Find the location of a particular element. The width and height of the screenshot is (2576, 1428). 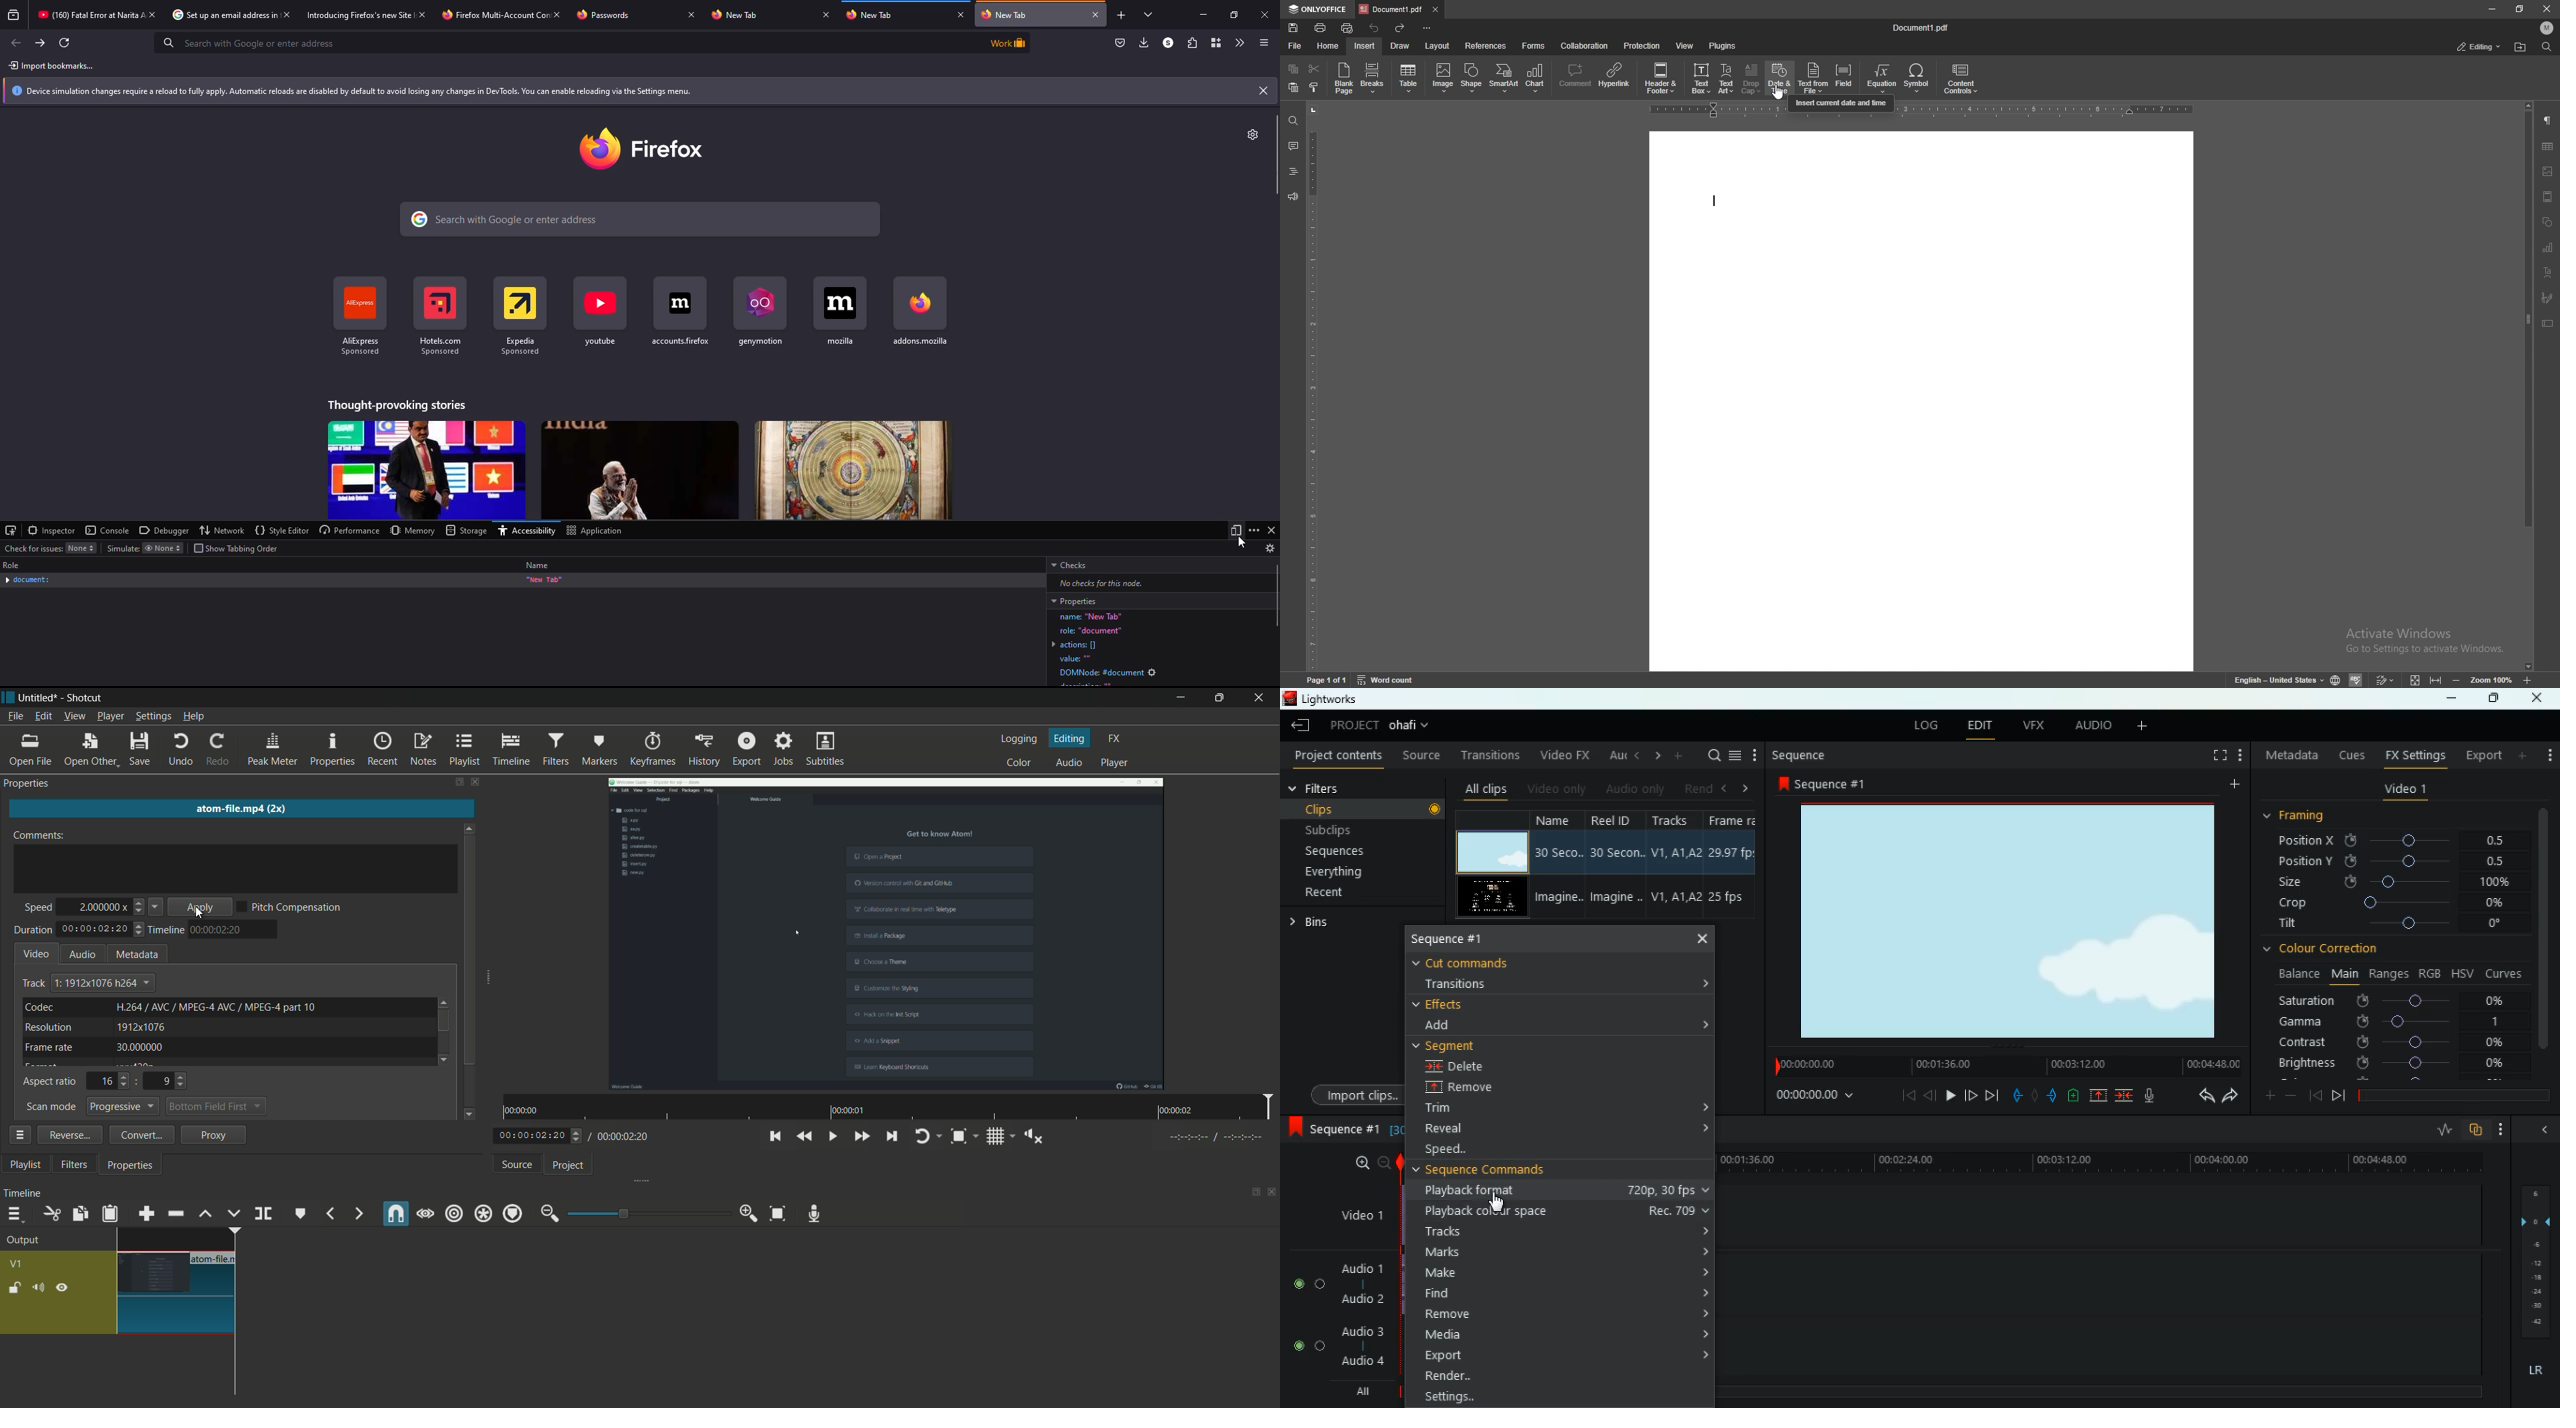

accessibility is located at coordinates (525, 532).